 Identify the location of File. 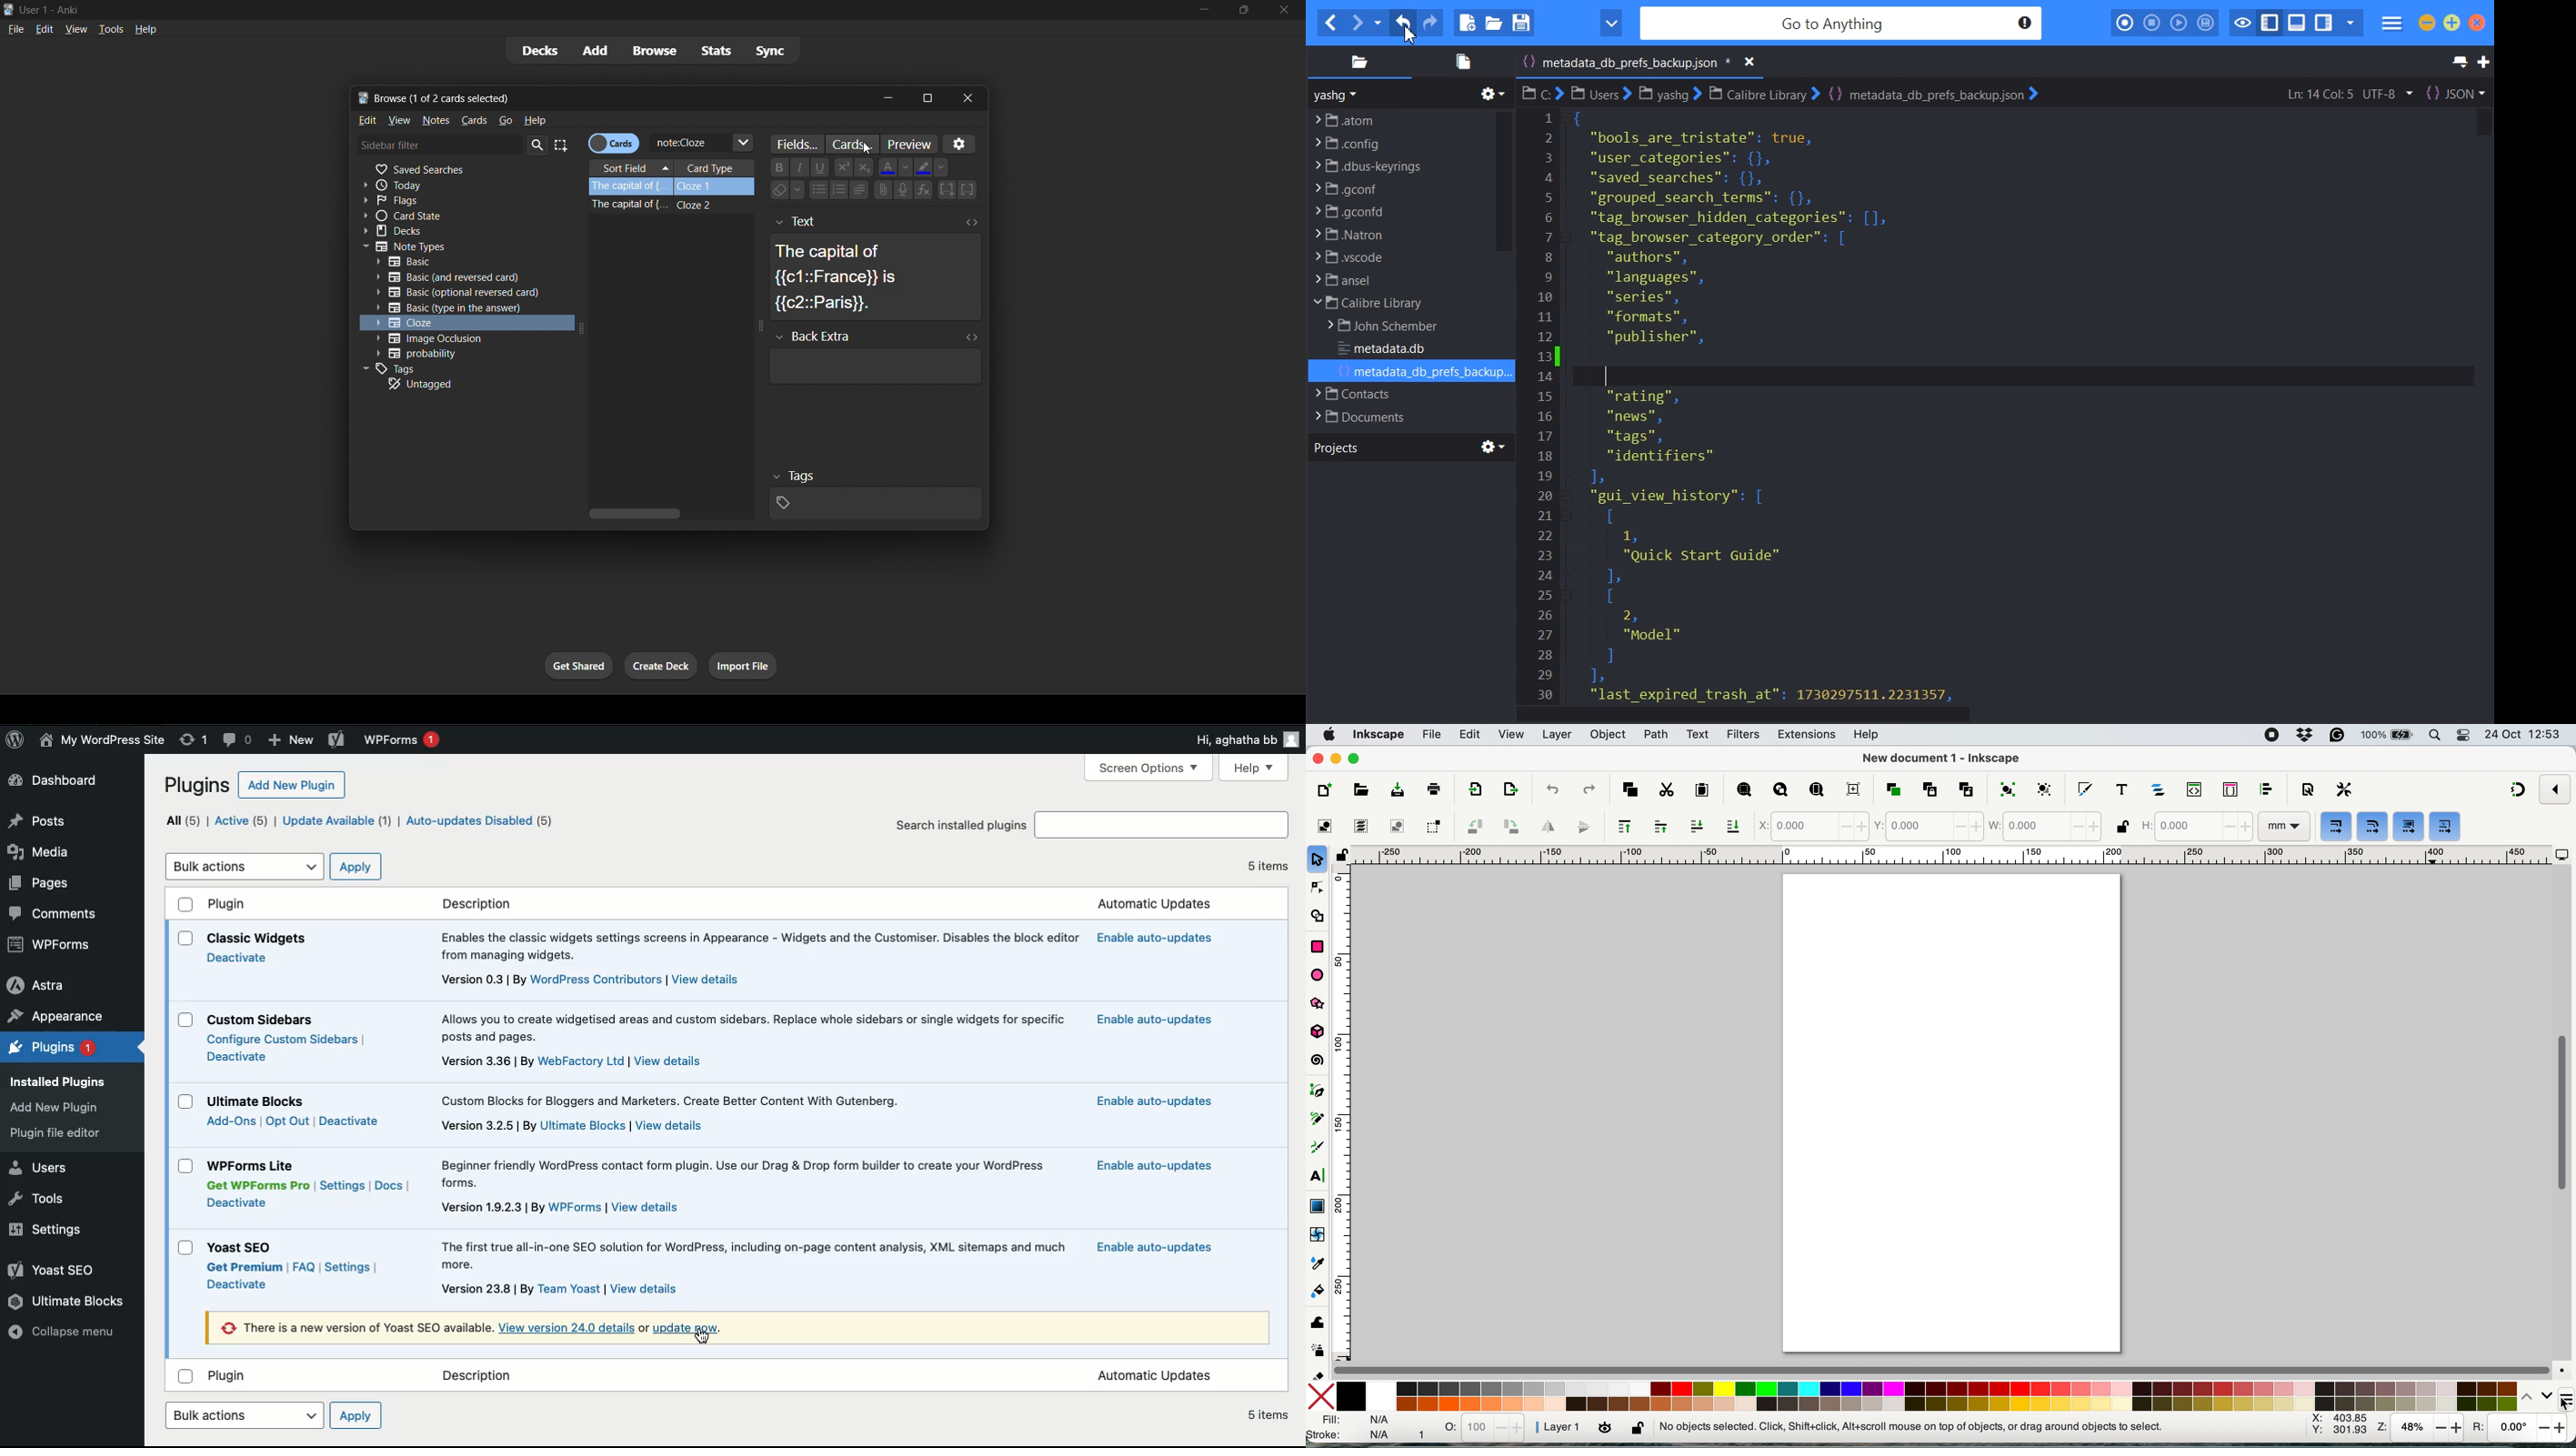
(1423, 372).